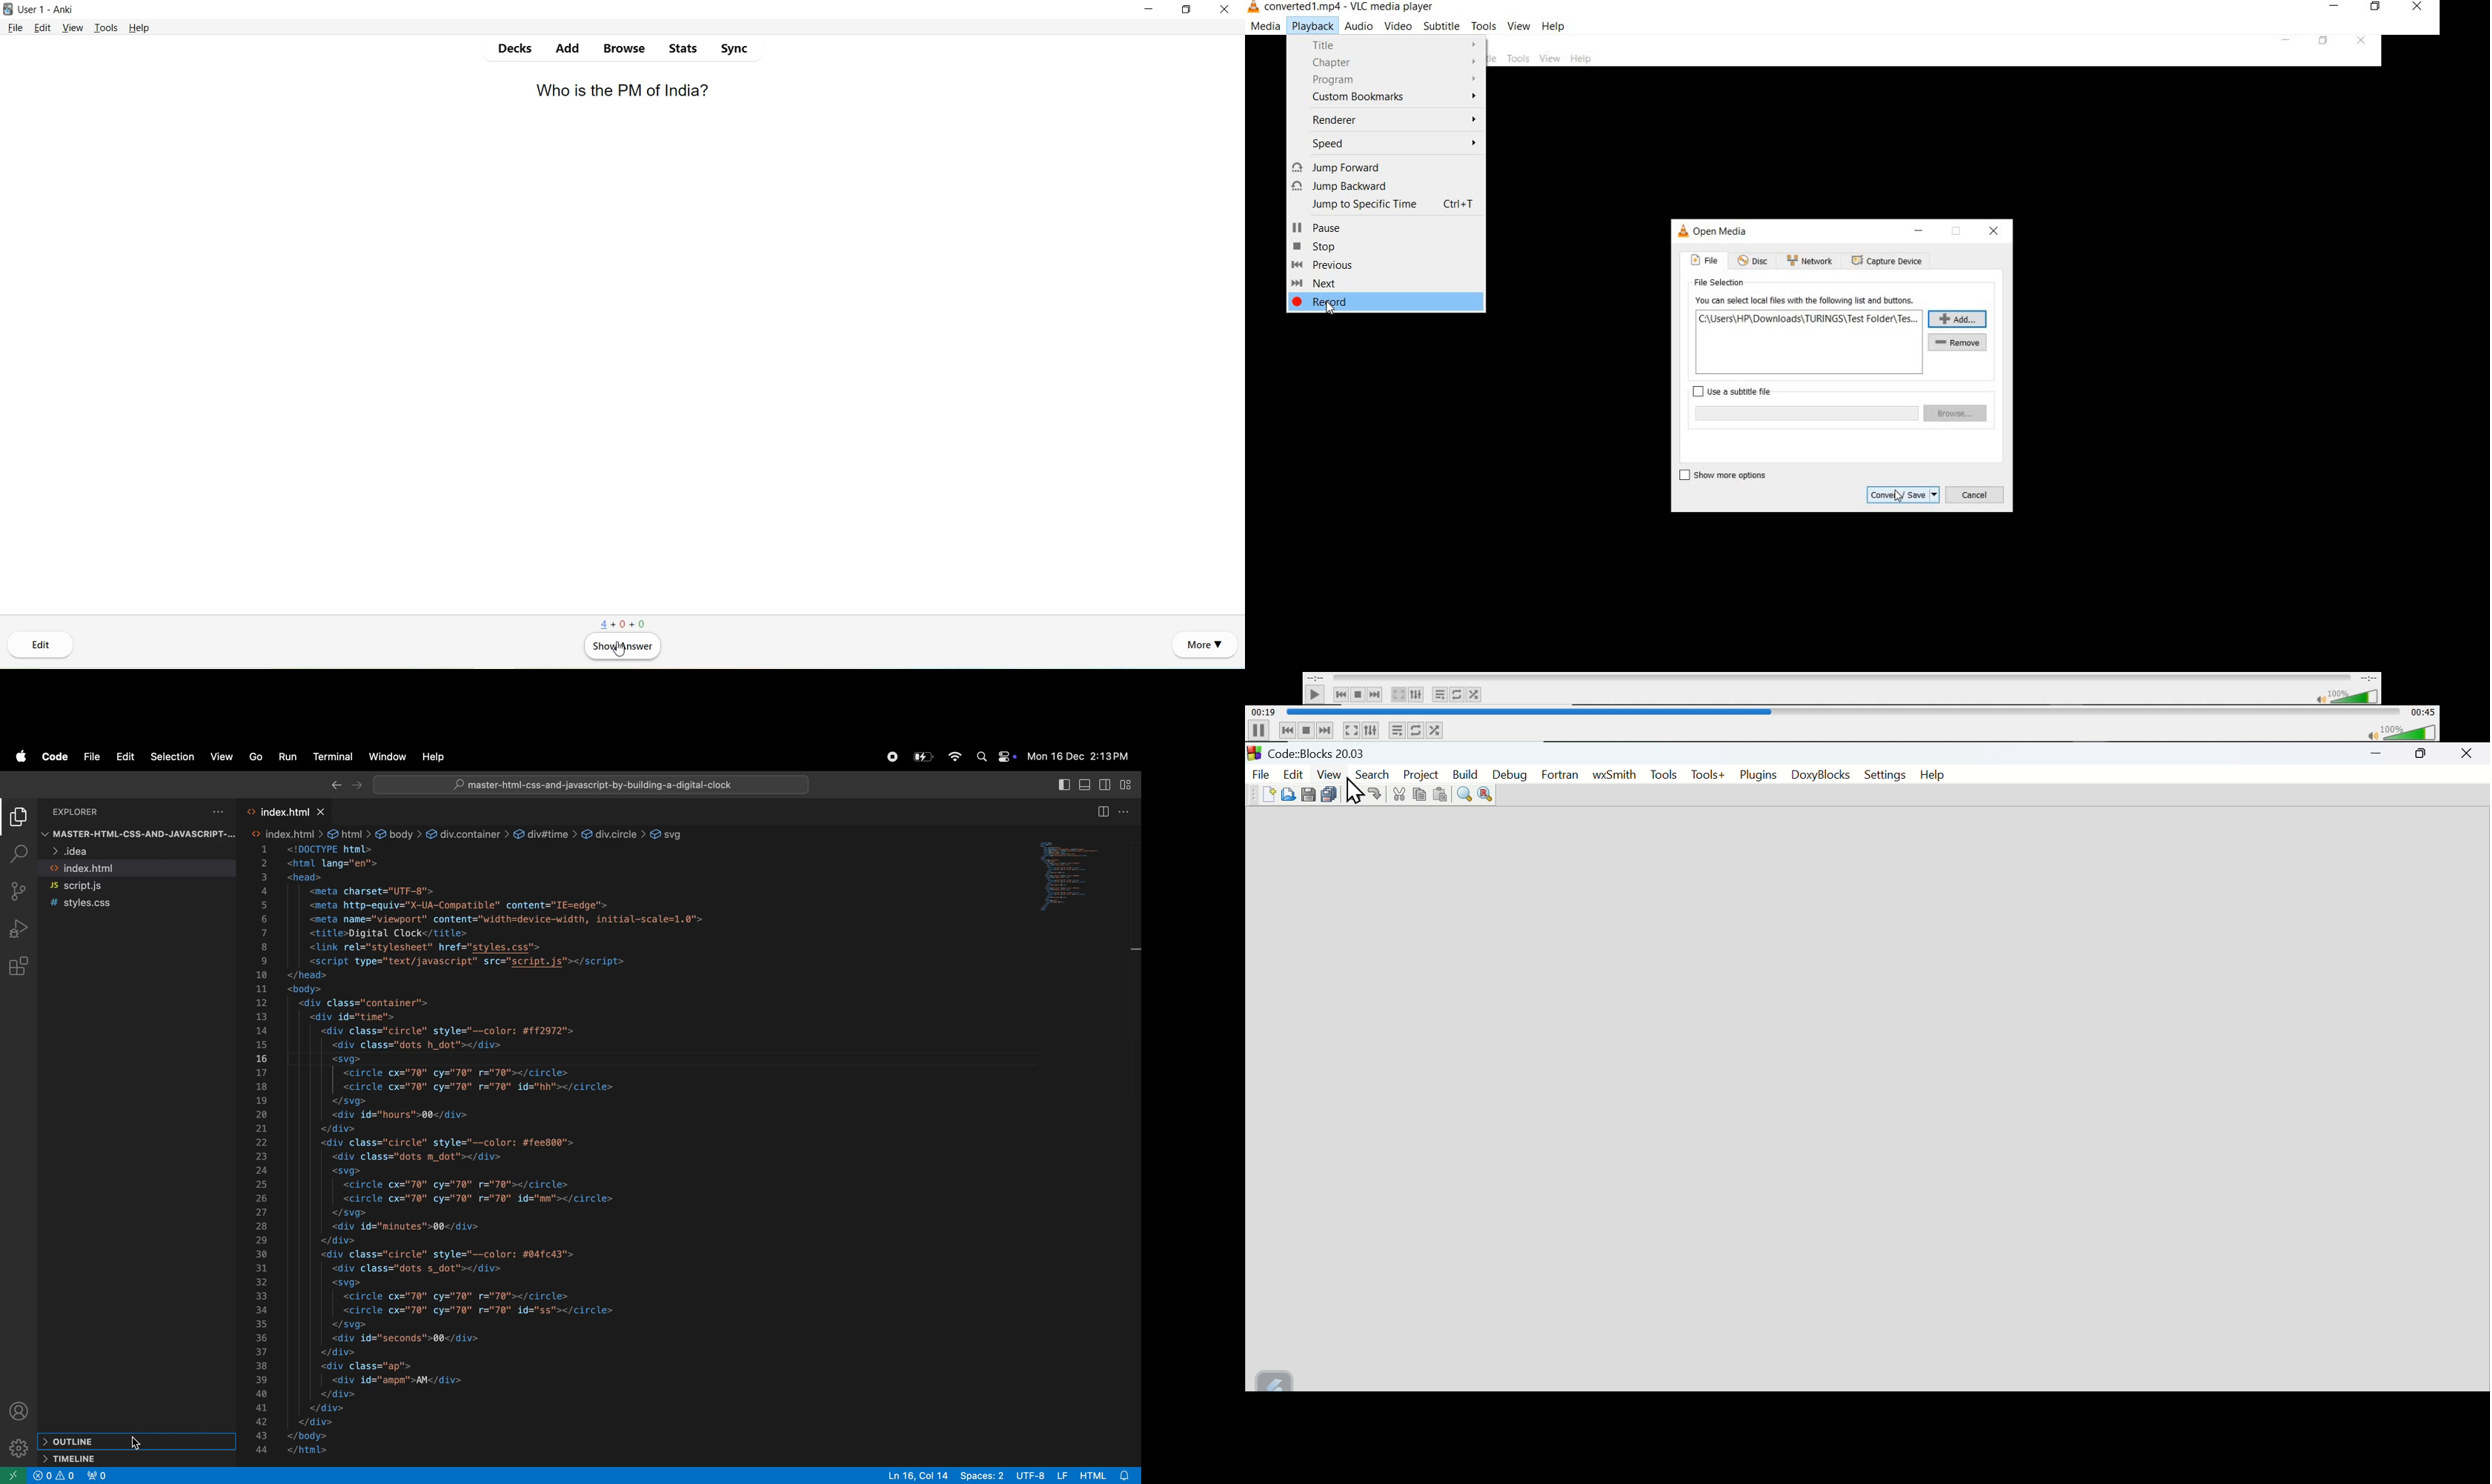 This screenshot has height=1484, width=2492. Describe the element at coordinates (1374, 774) in the screenshot. I see `Search` at that location.